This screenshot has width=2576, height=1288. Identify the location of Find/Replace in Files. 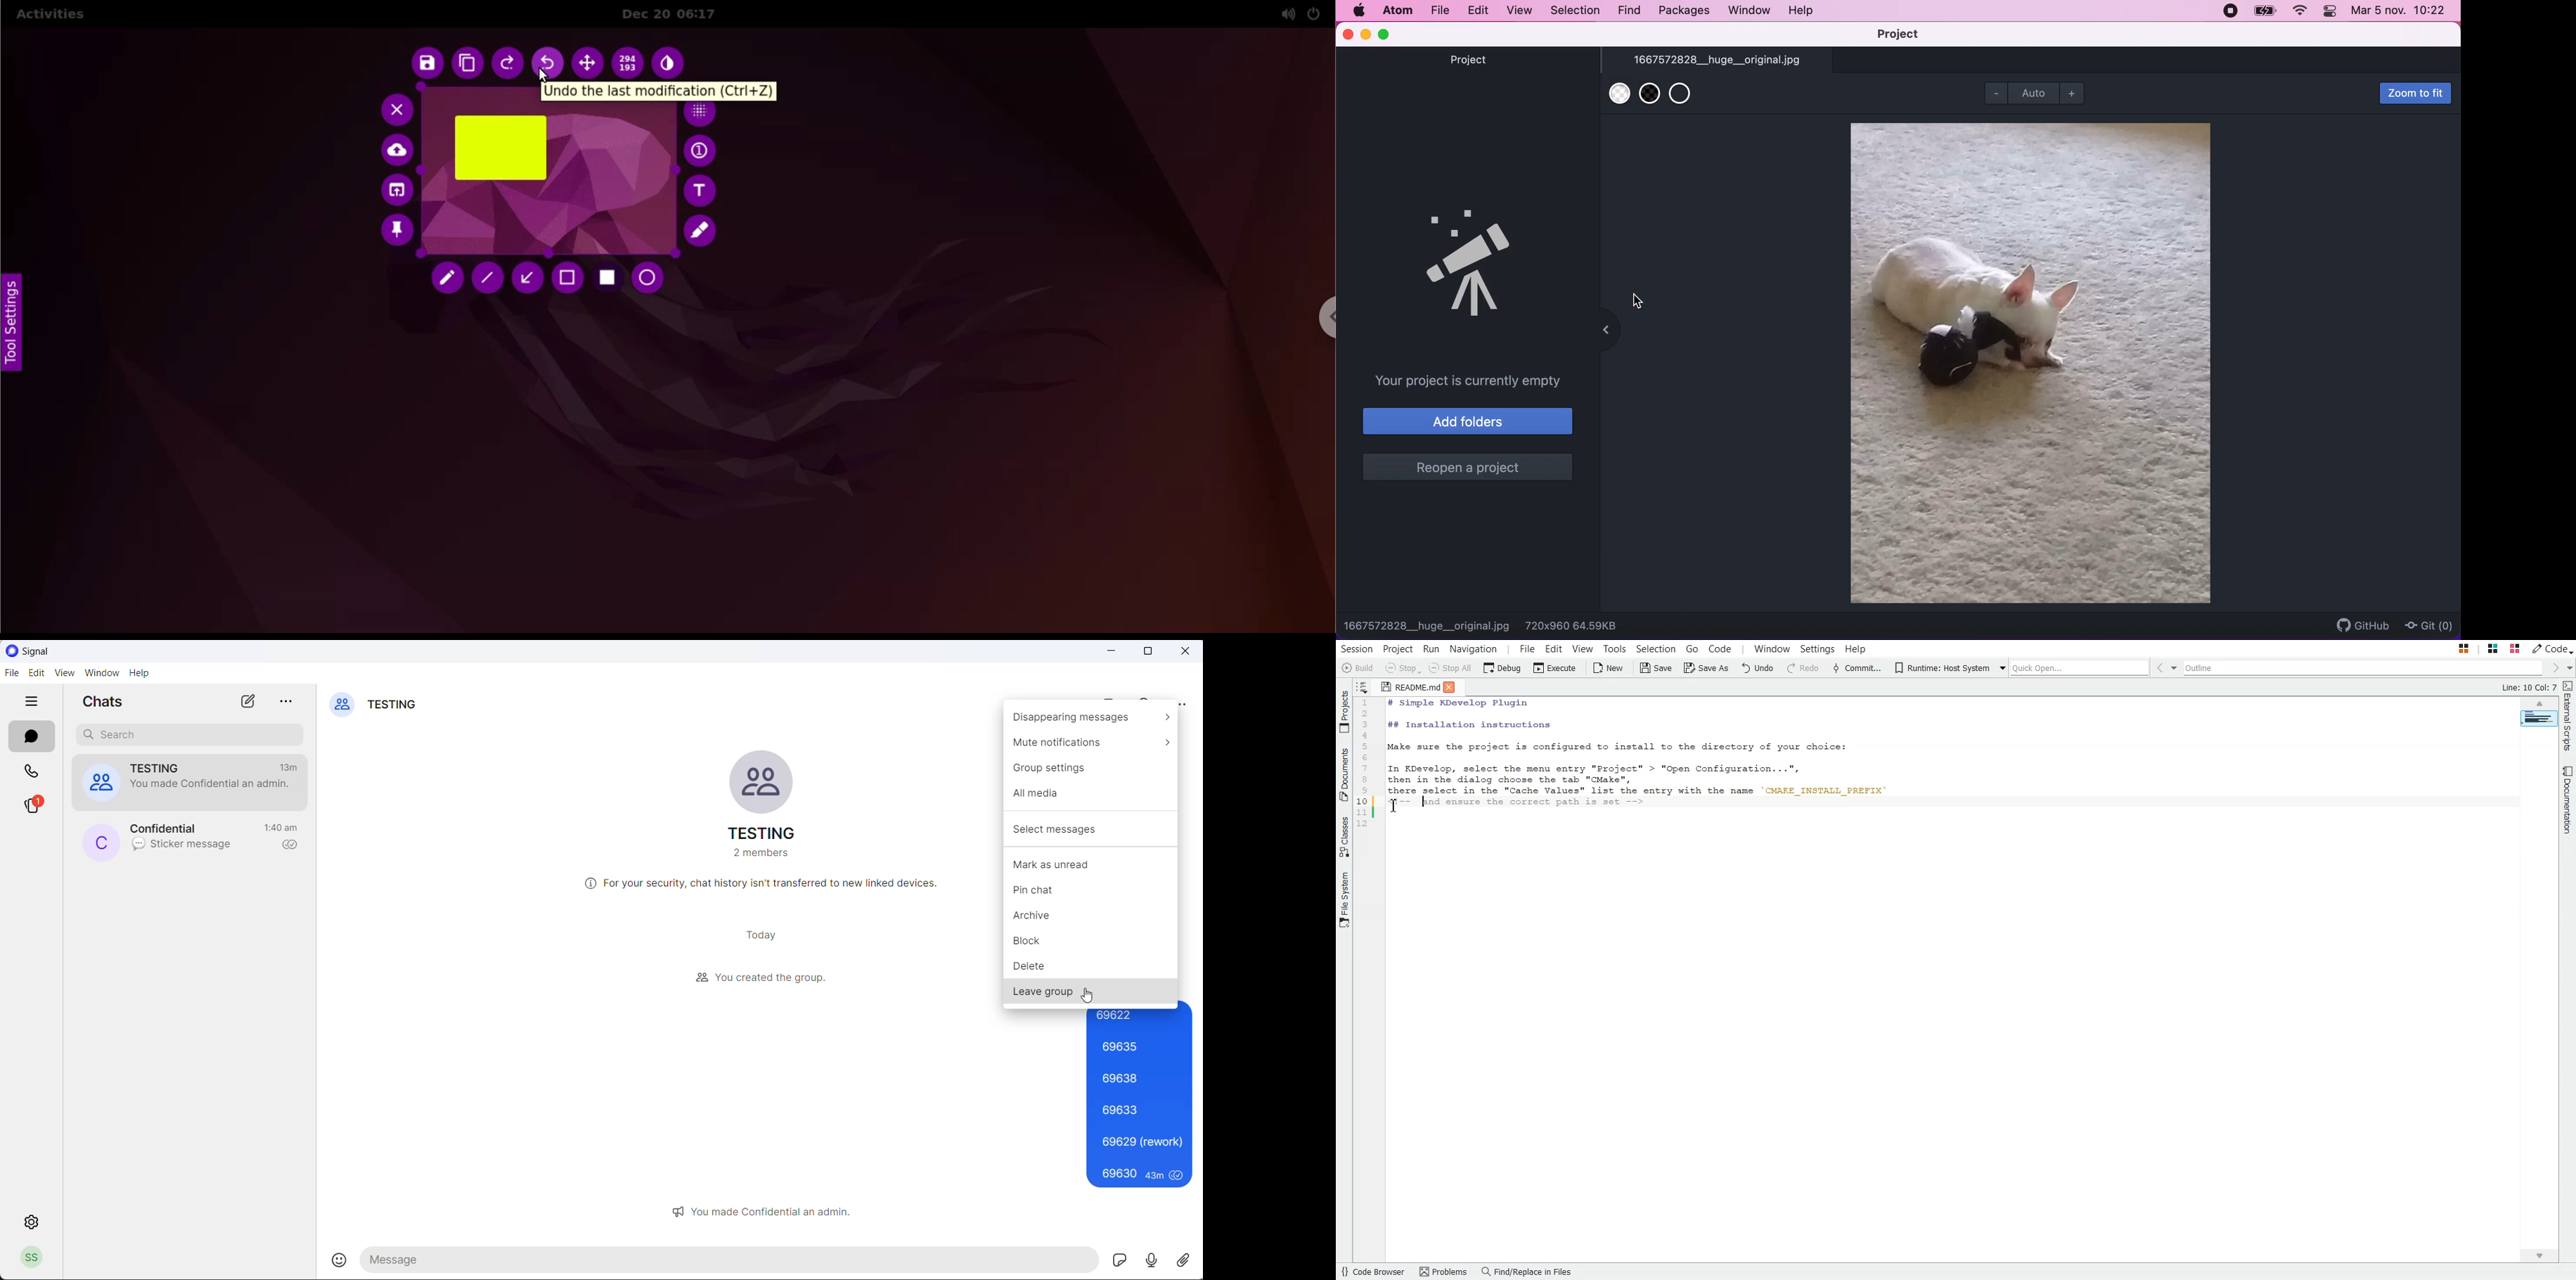
(1528, 1272).